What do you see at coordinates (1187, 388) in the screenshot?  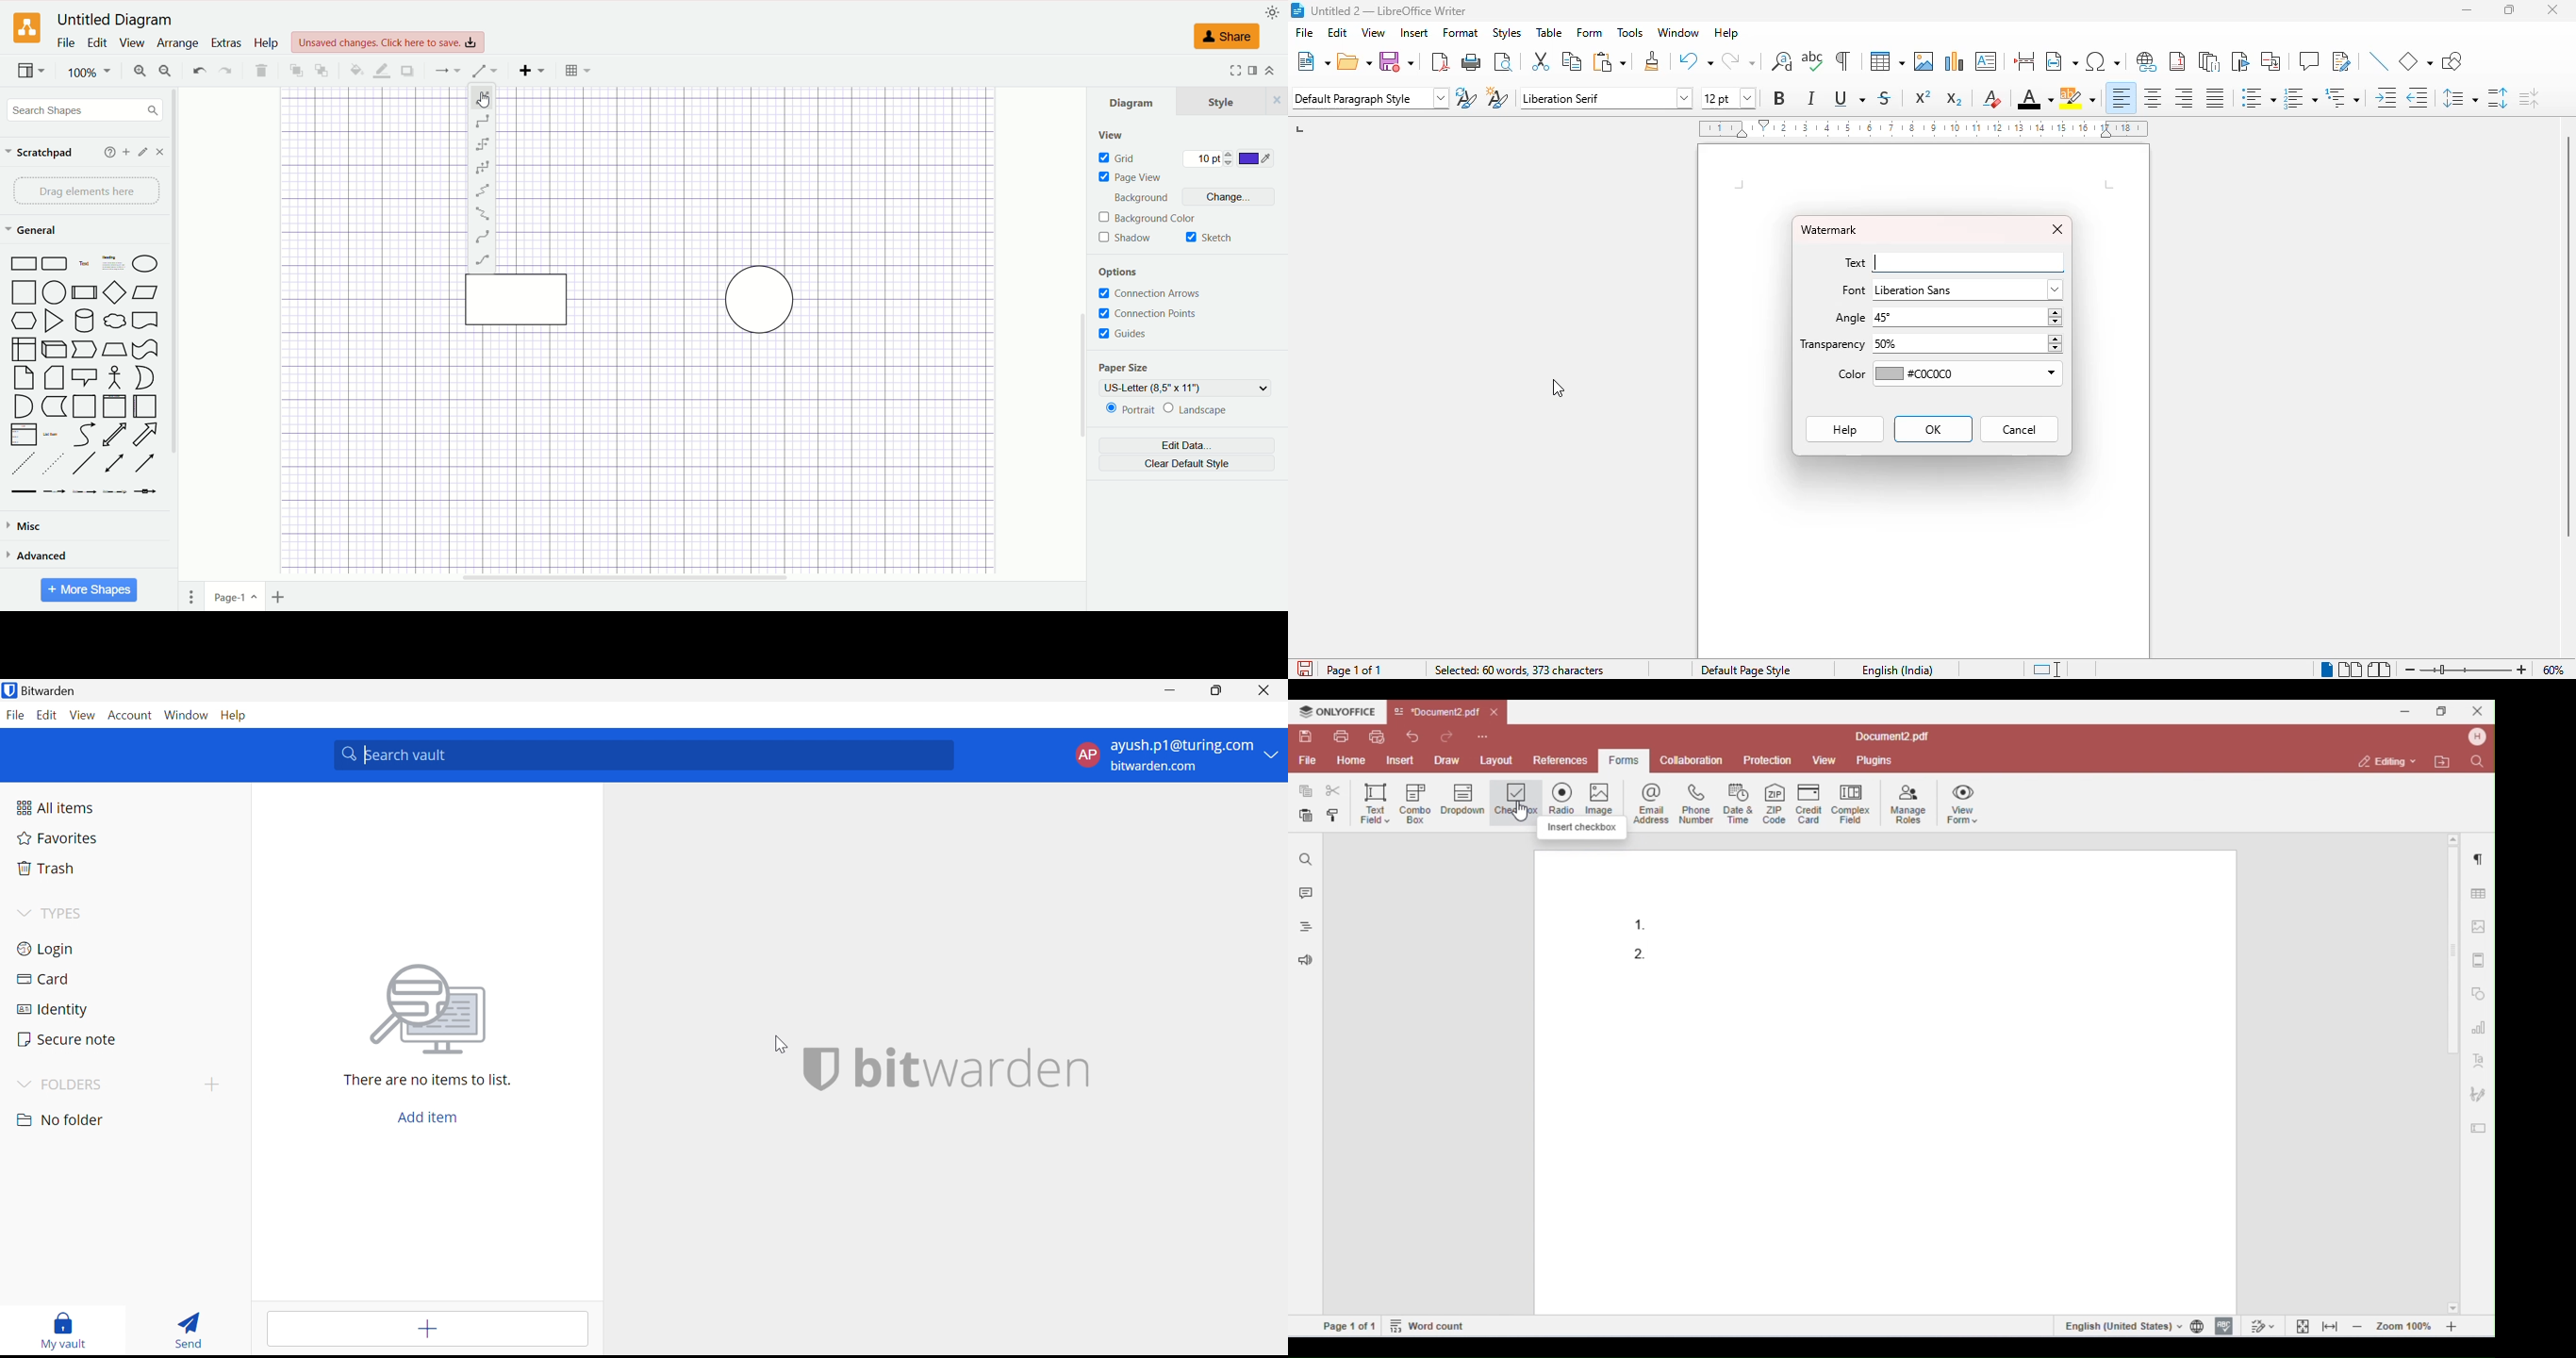 I see `US-letter (8,5" x 11")` at bounding box center [1187, 388].